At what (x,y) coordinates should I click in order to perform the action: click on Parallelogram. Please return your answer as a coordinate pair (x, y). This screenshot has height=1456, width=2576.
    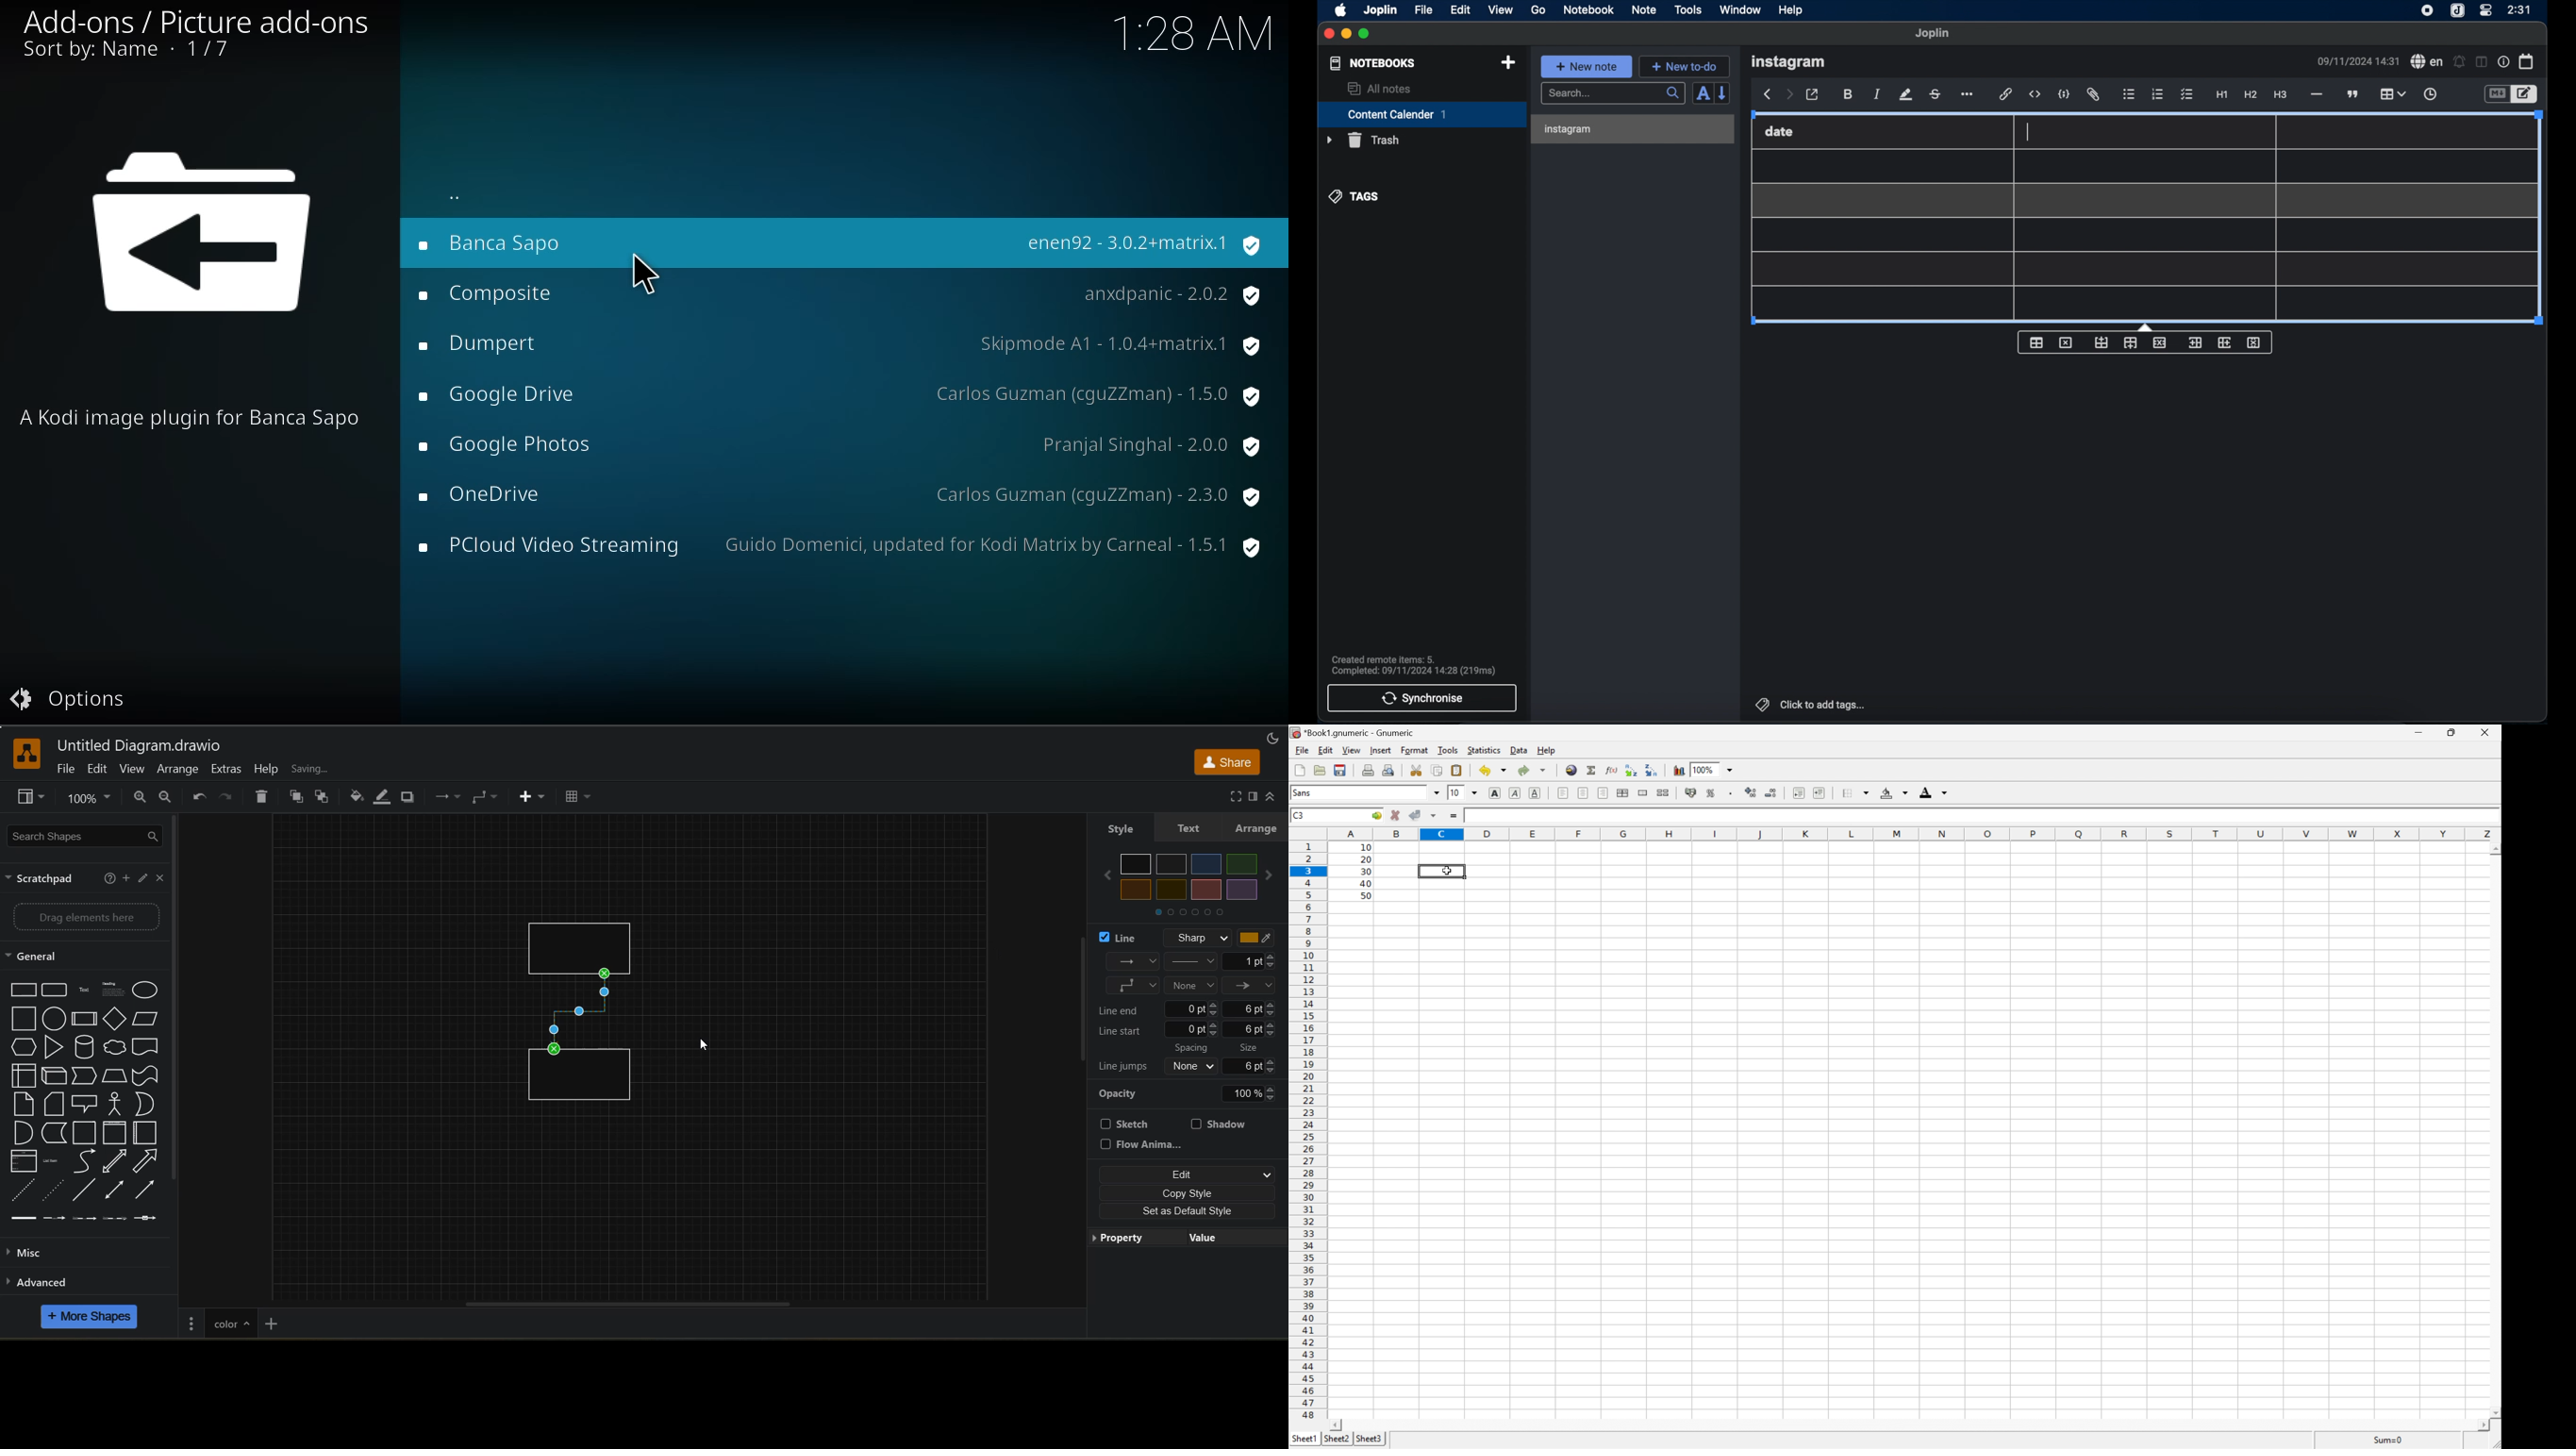
    Looking at the image, I should click on (148, 1019).